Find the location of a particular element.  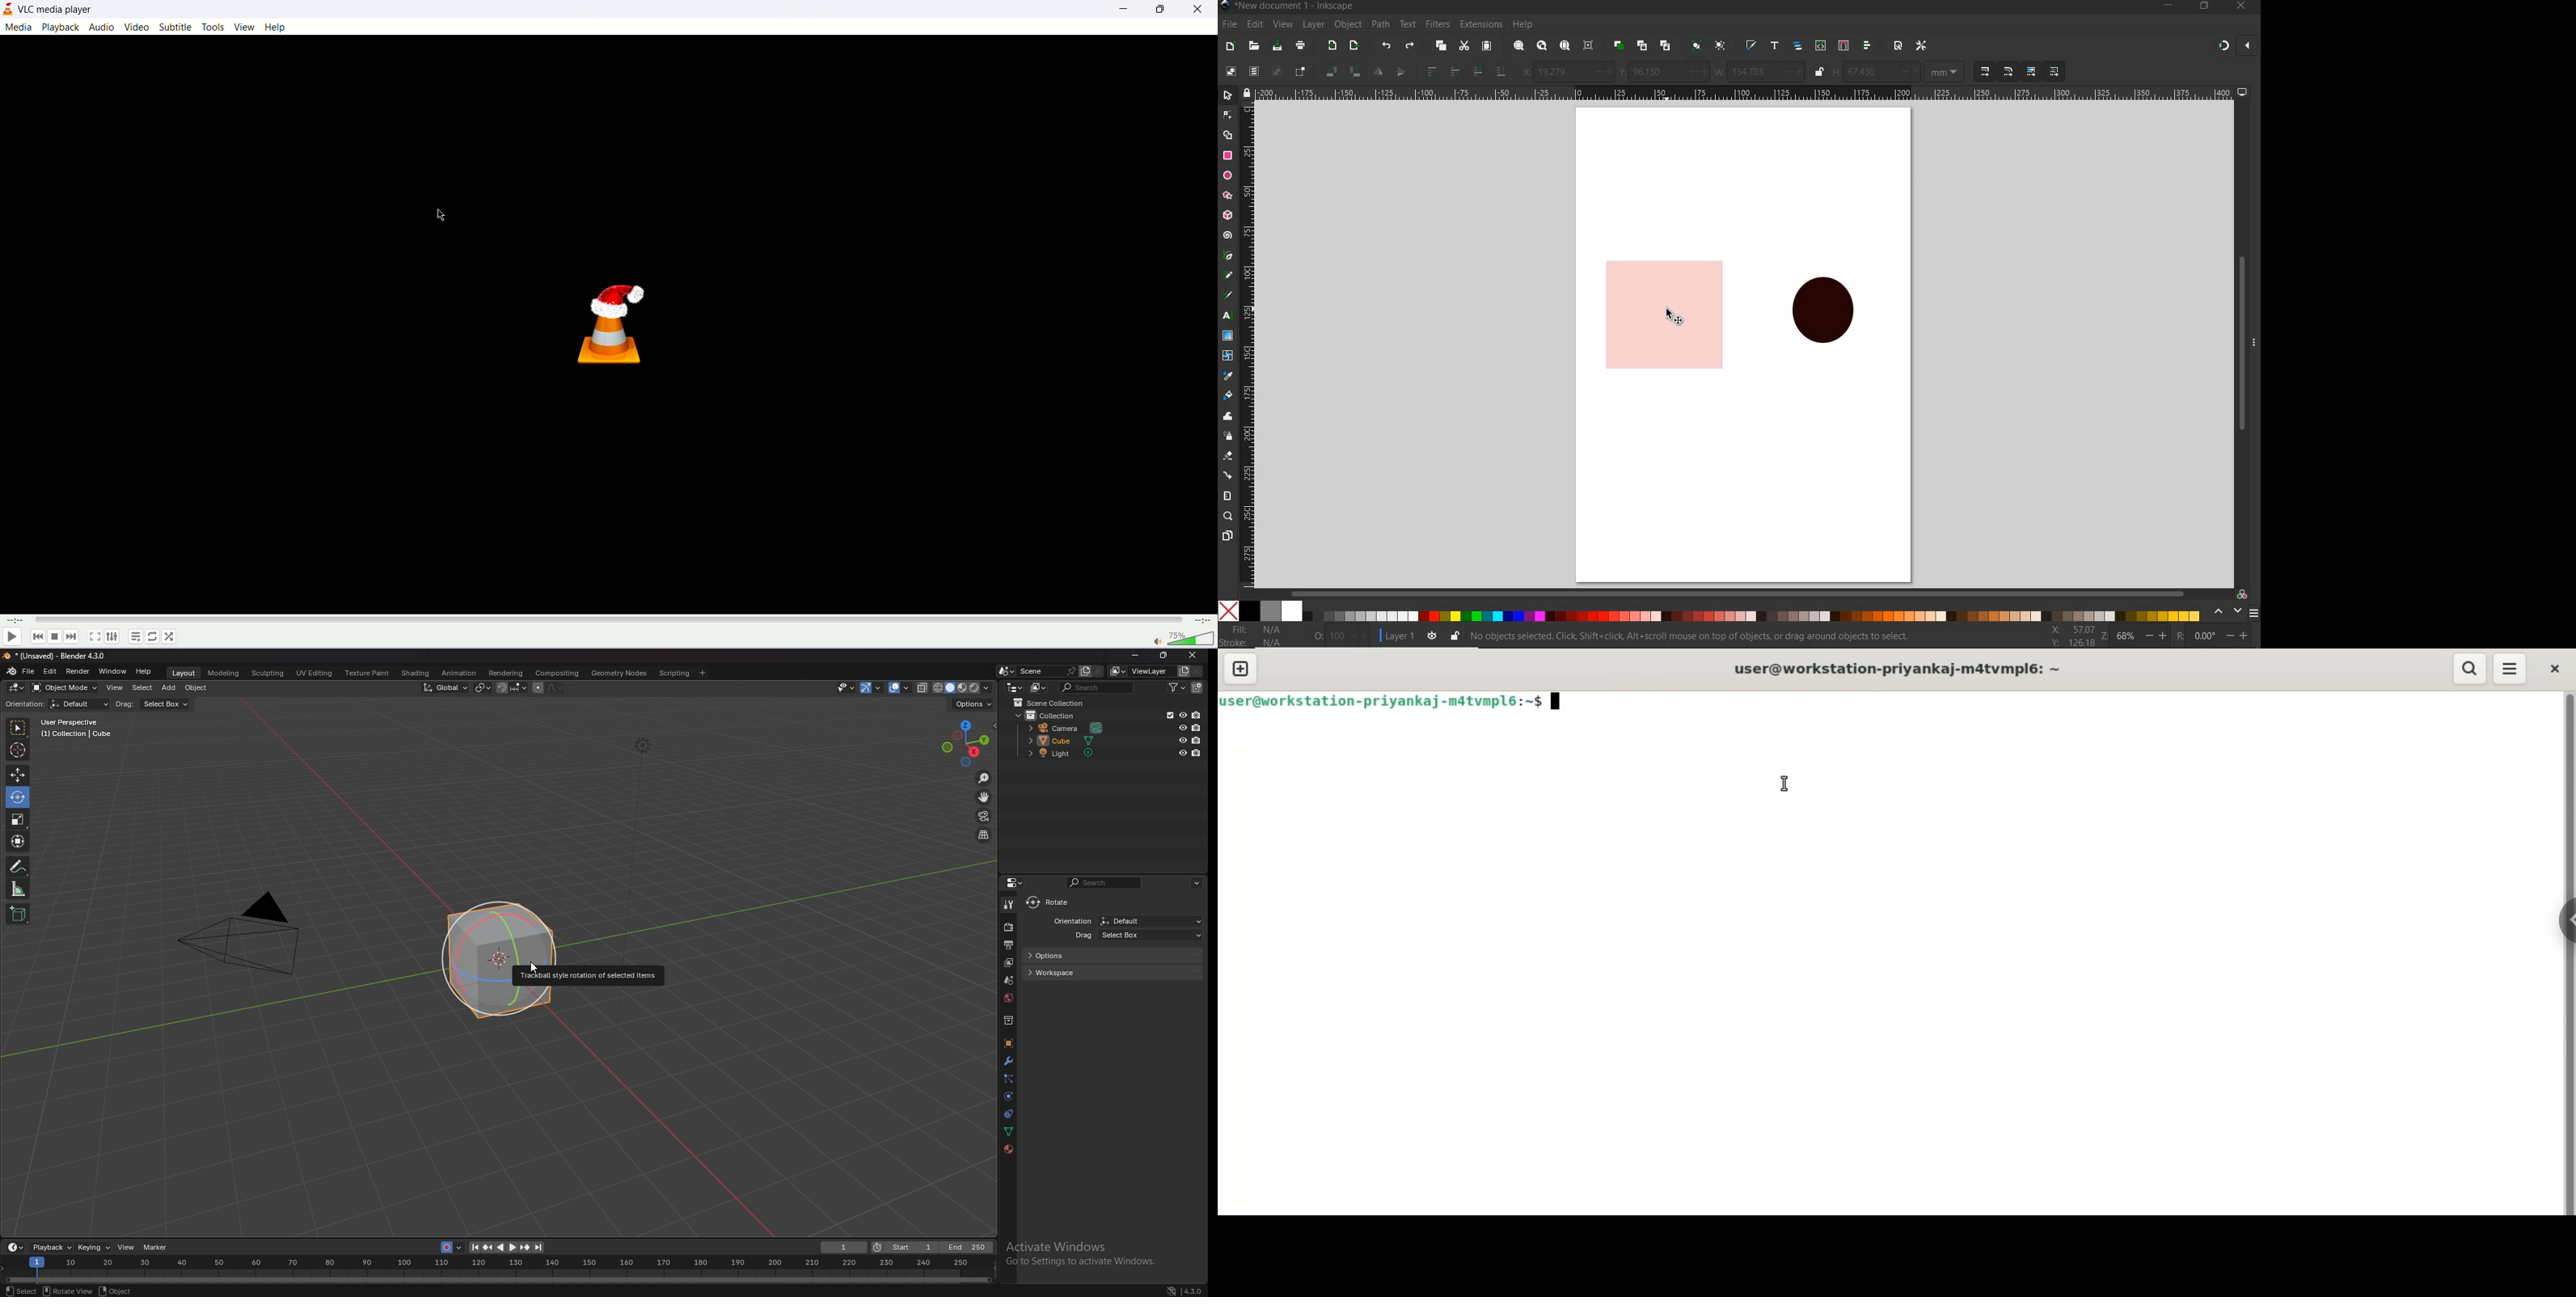

playback is located at coordinates (53, 1247).